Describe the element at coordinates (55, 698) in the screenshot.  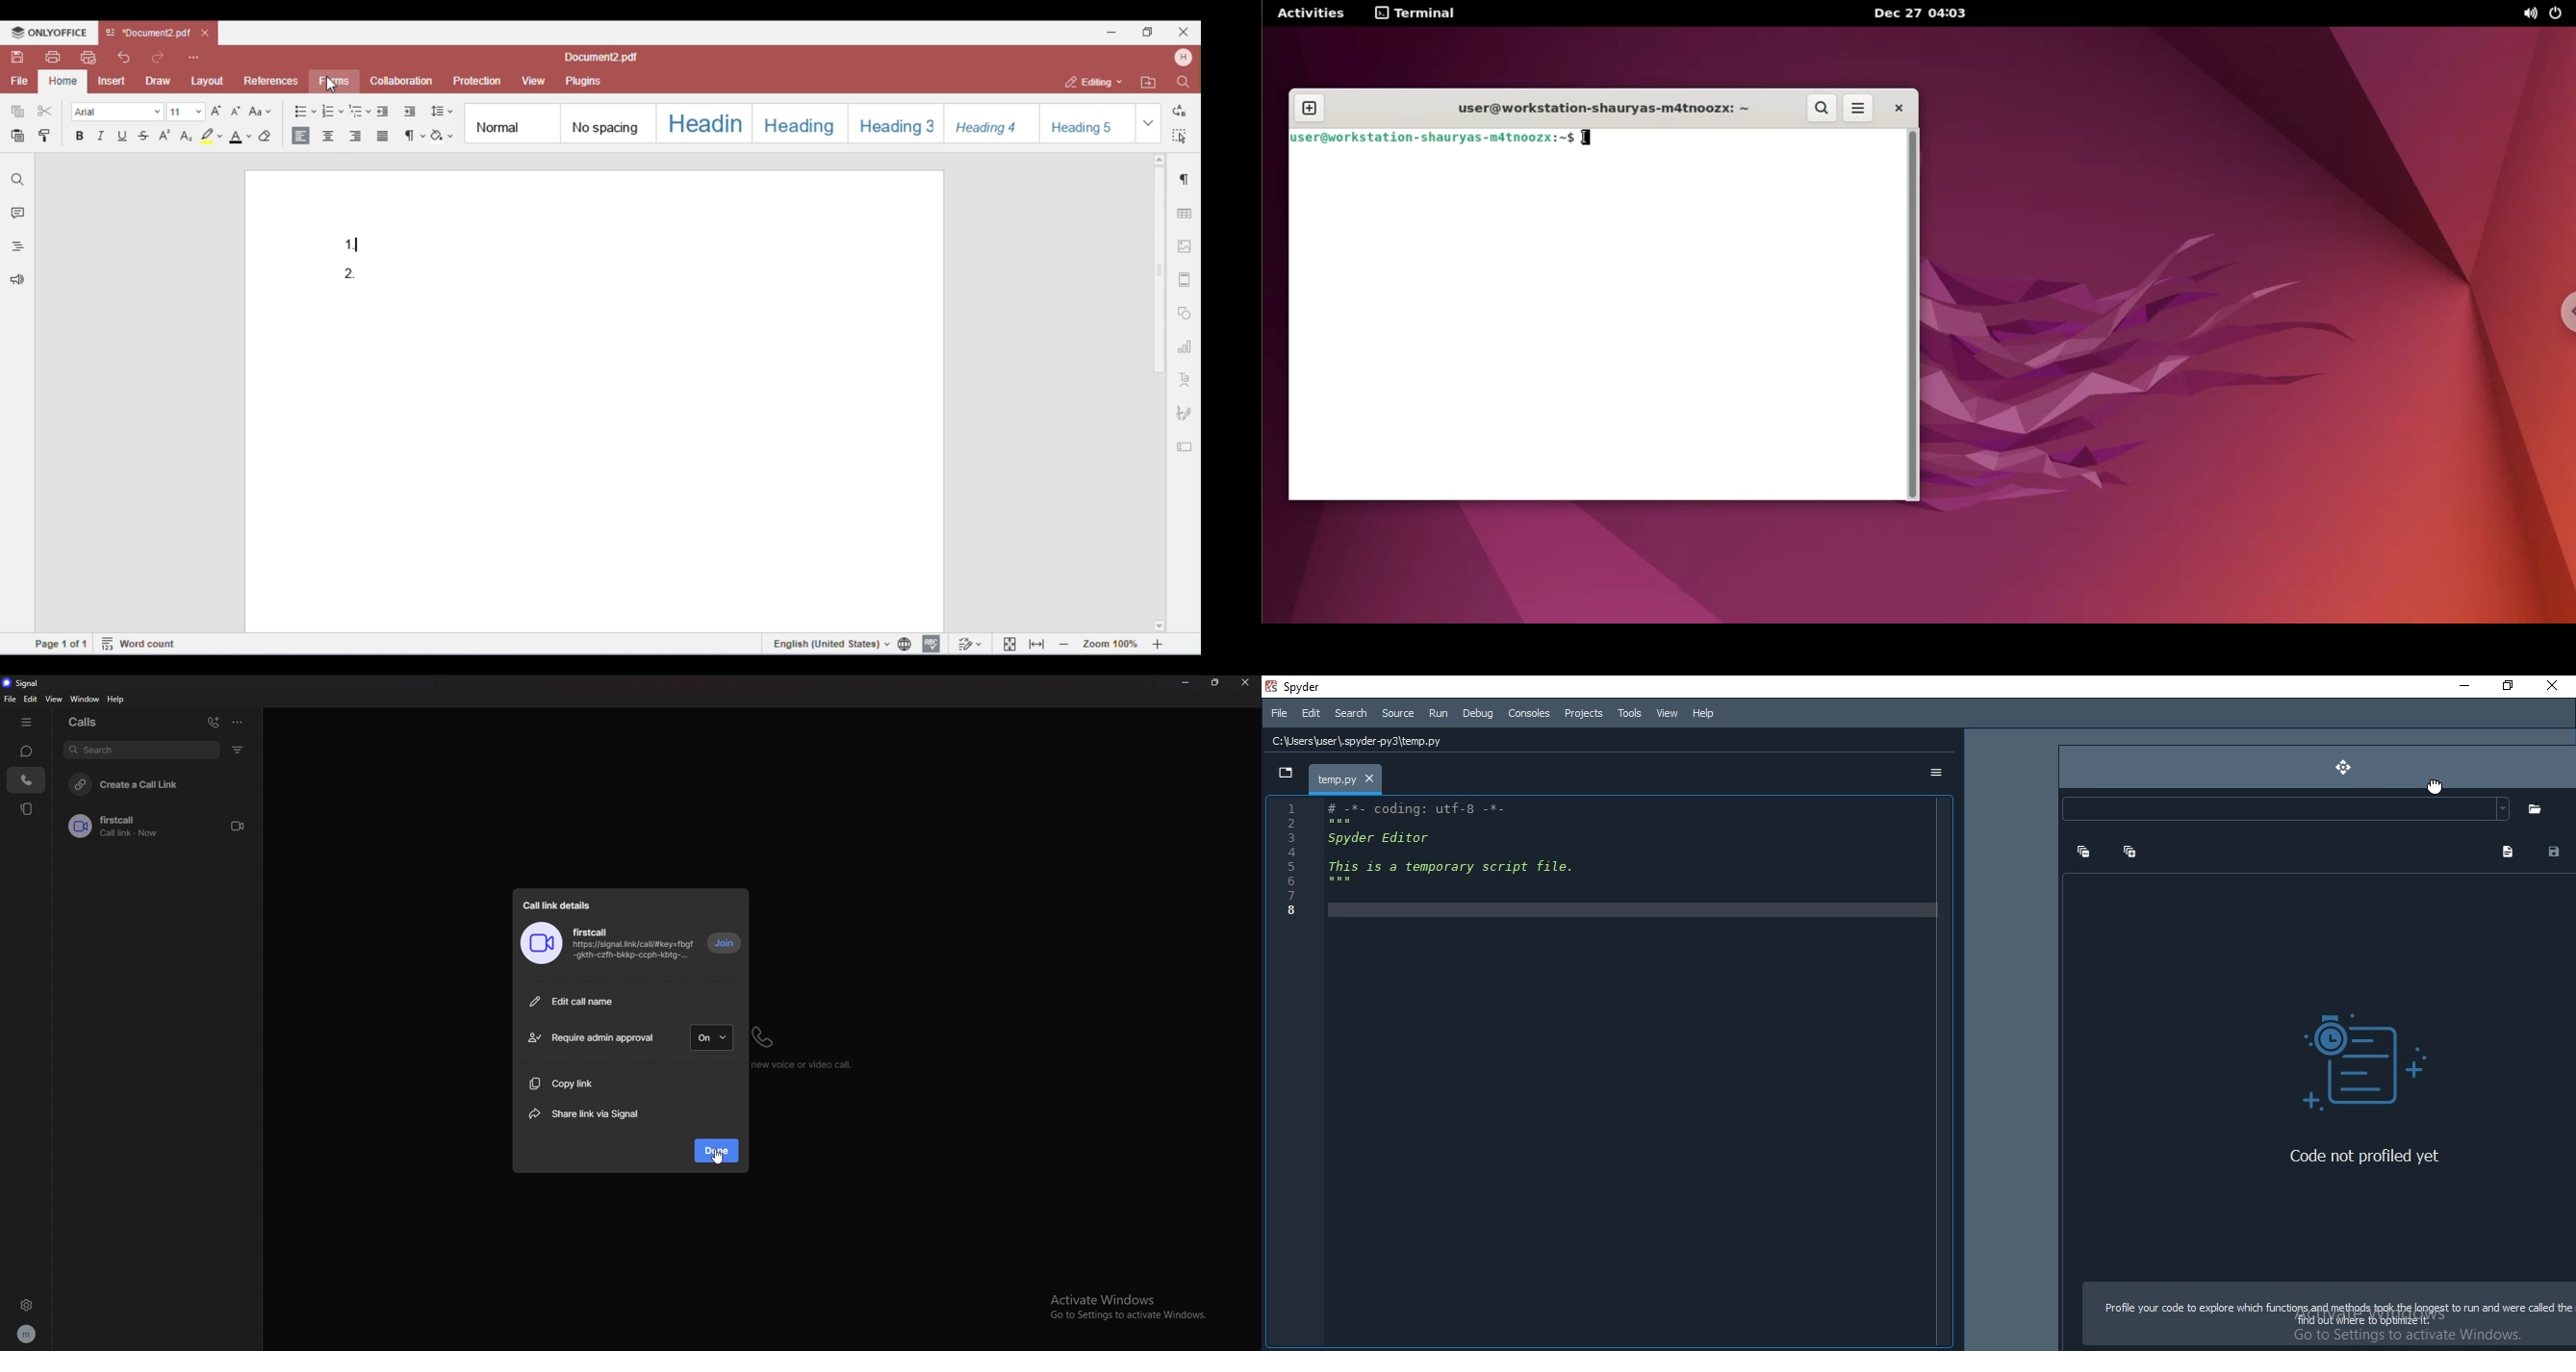
I see `view` at that location.